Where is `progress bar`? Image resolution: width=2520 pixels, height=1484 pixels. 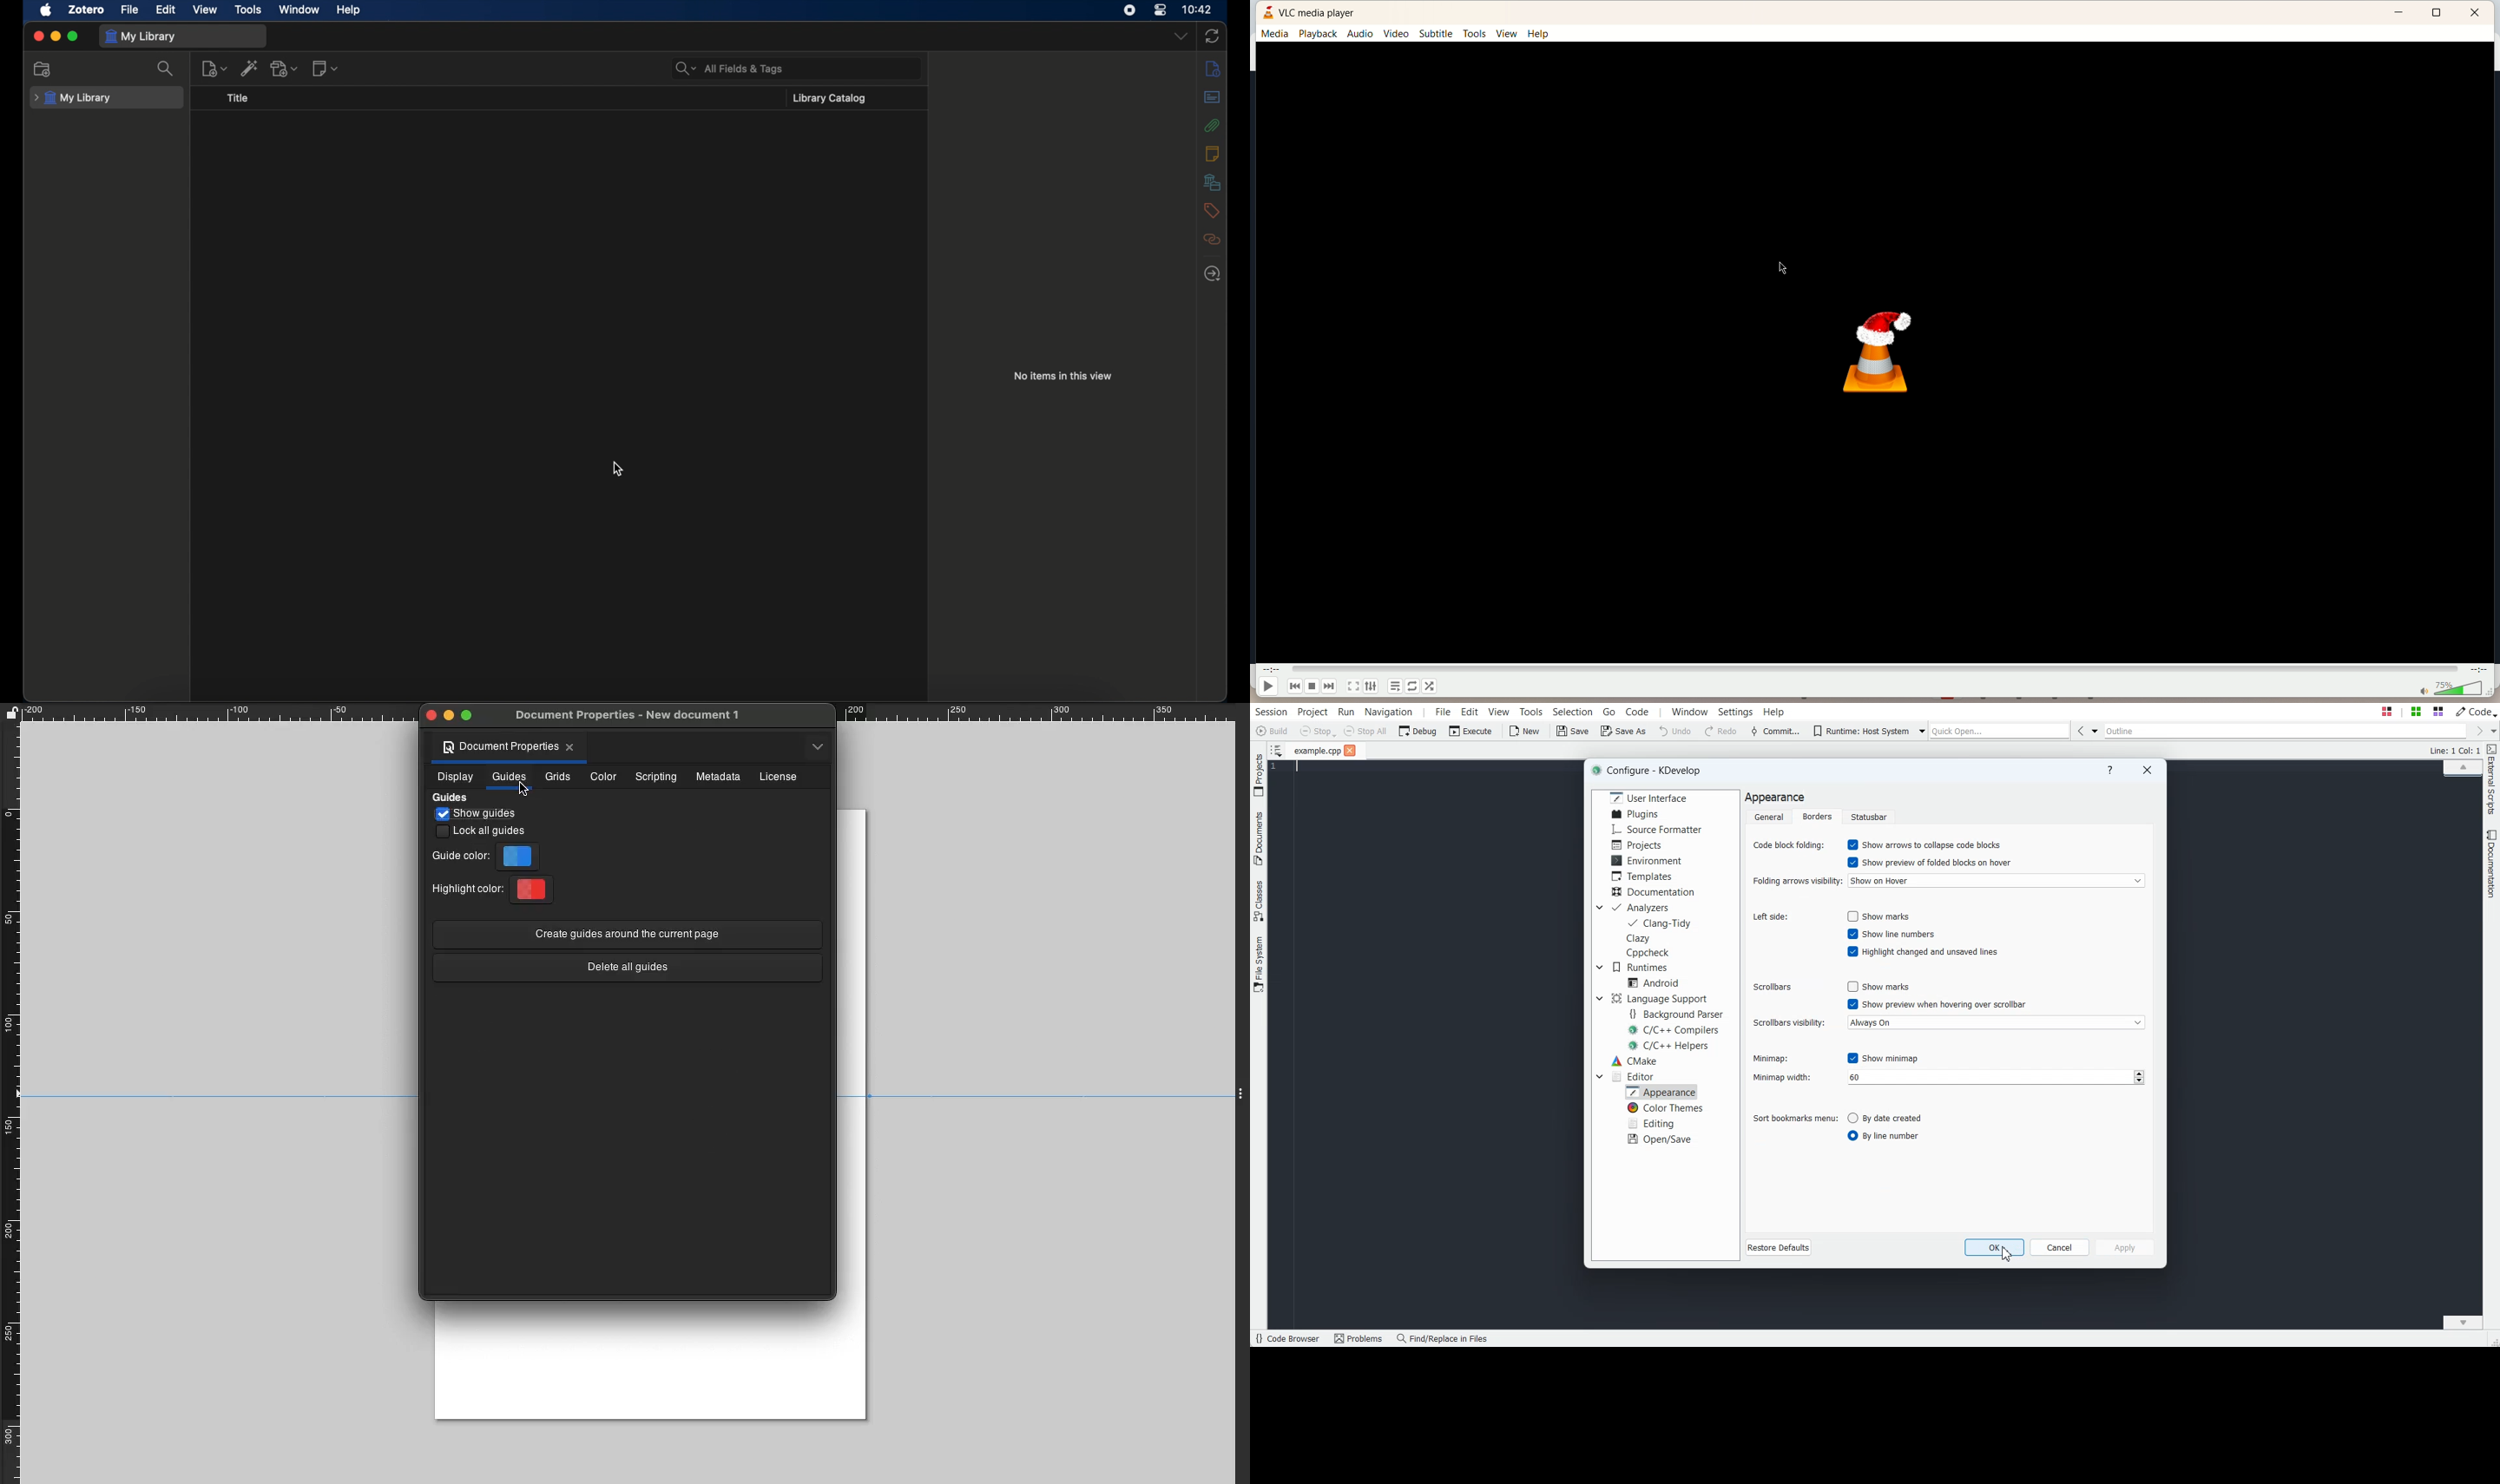
progress bar is located at coordinates (1877, 670).